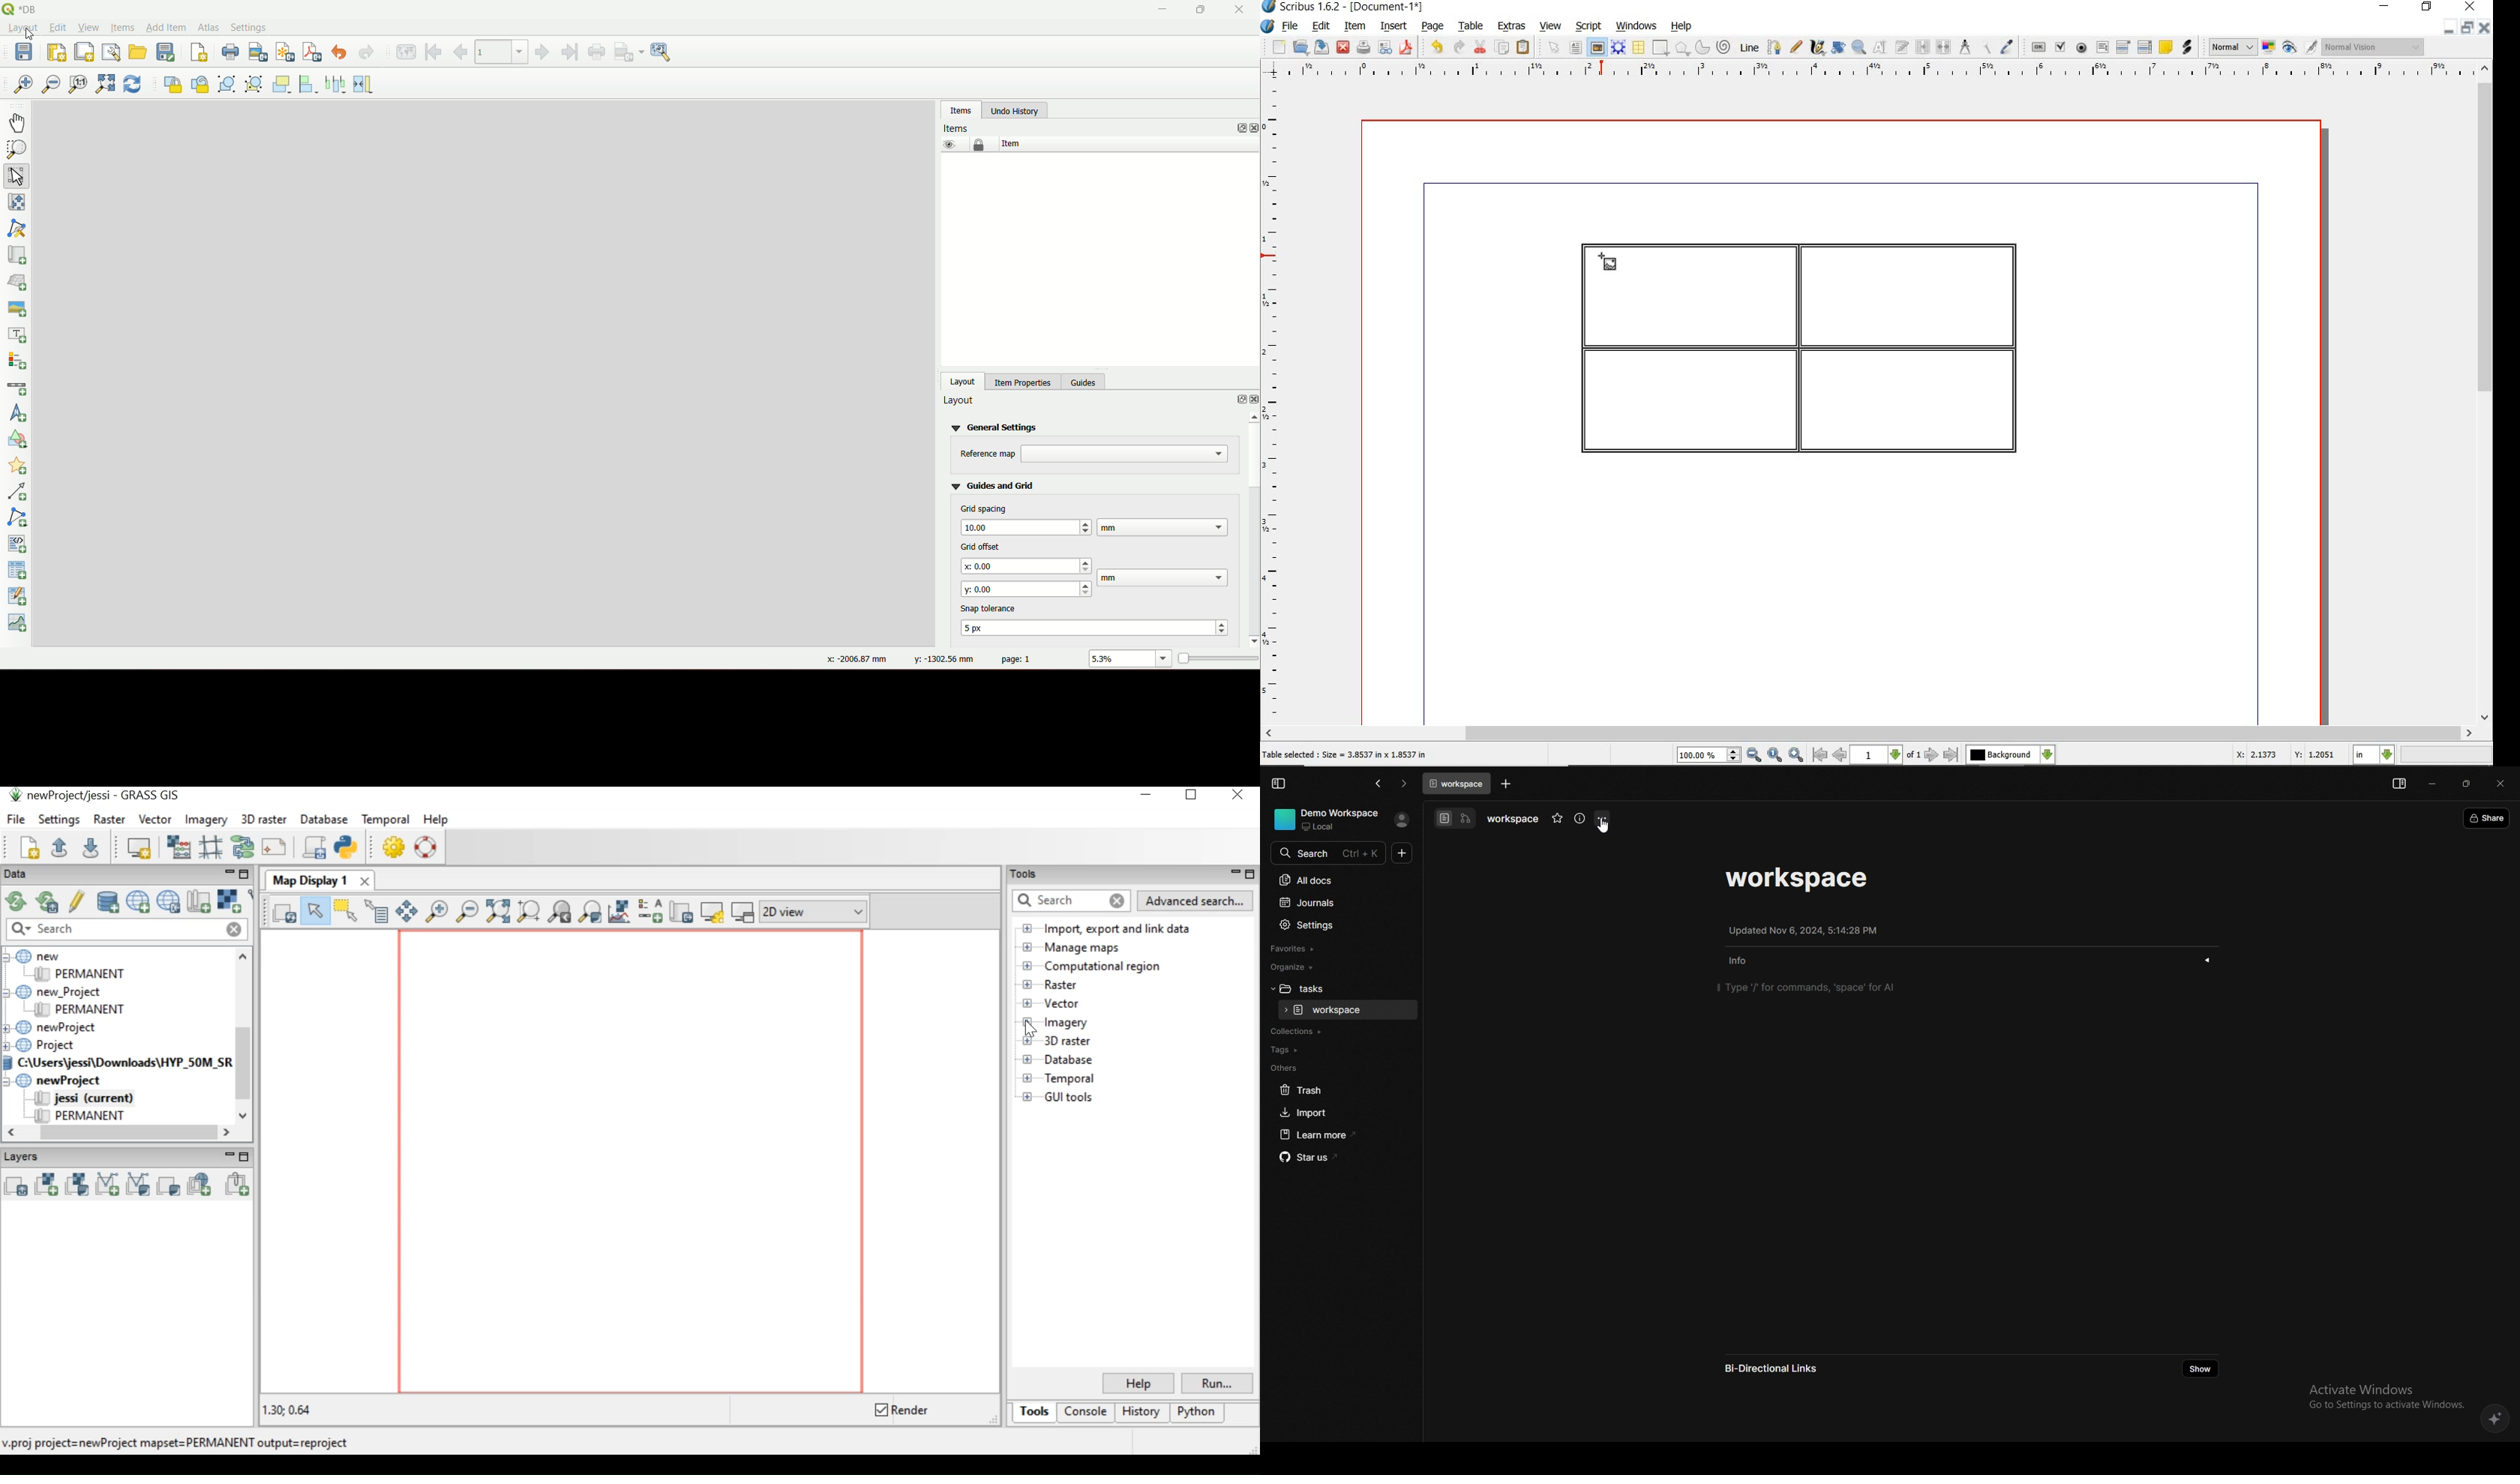 This screenshot has height=1484, width=2520. What do you see at coordinates (1512, 820) in the screenshot?
I see `task name` at bounding box center [1512, 820].